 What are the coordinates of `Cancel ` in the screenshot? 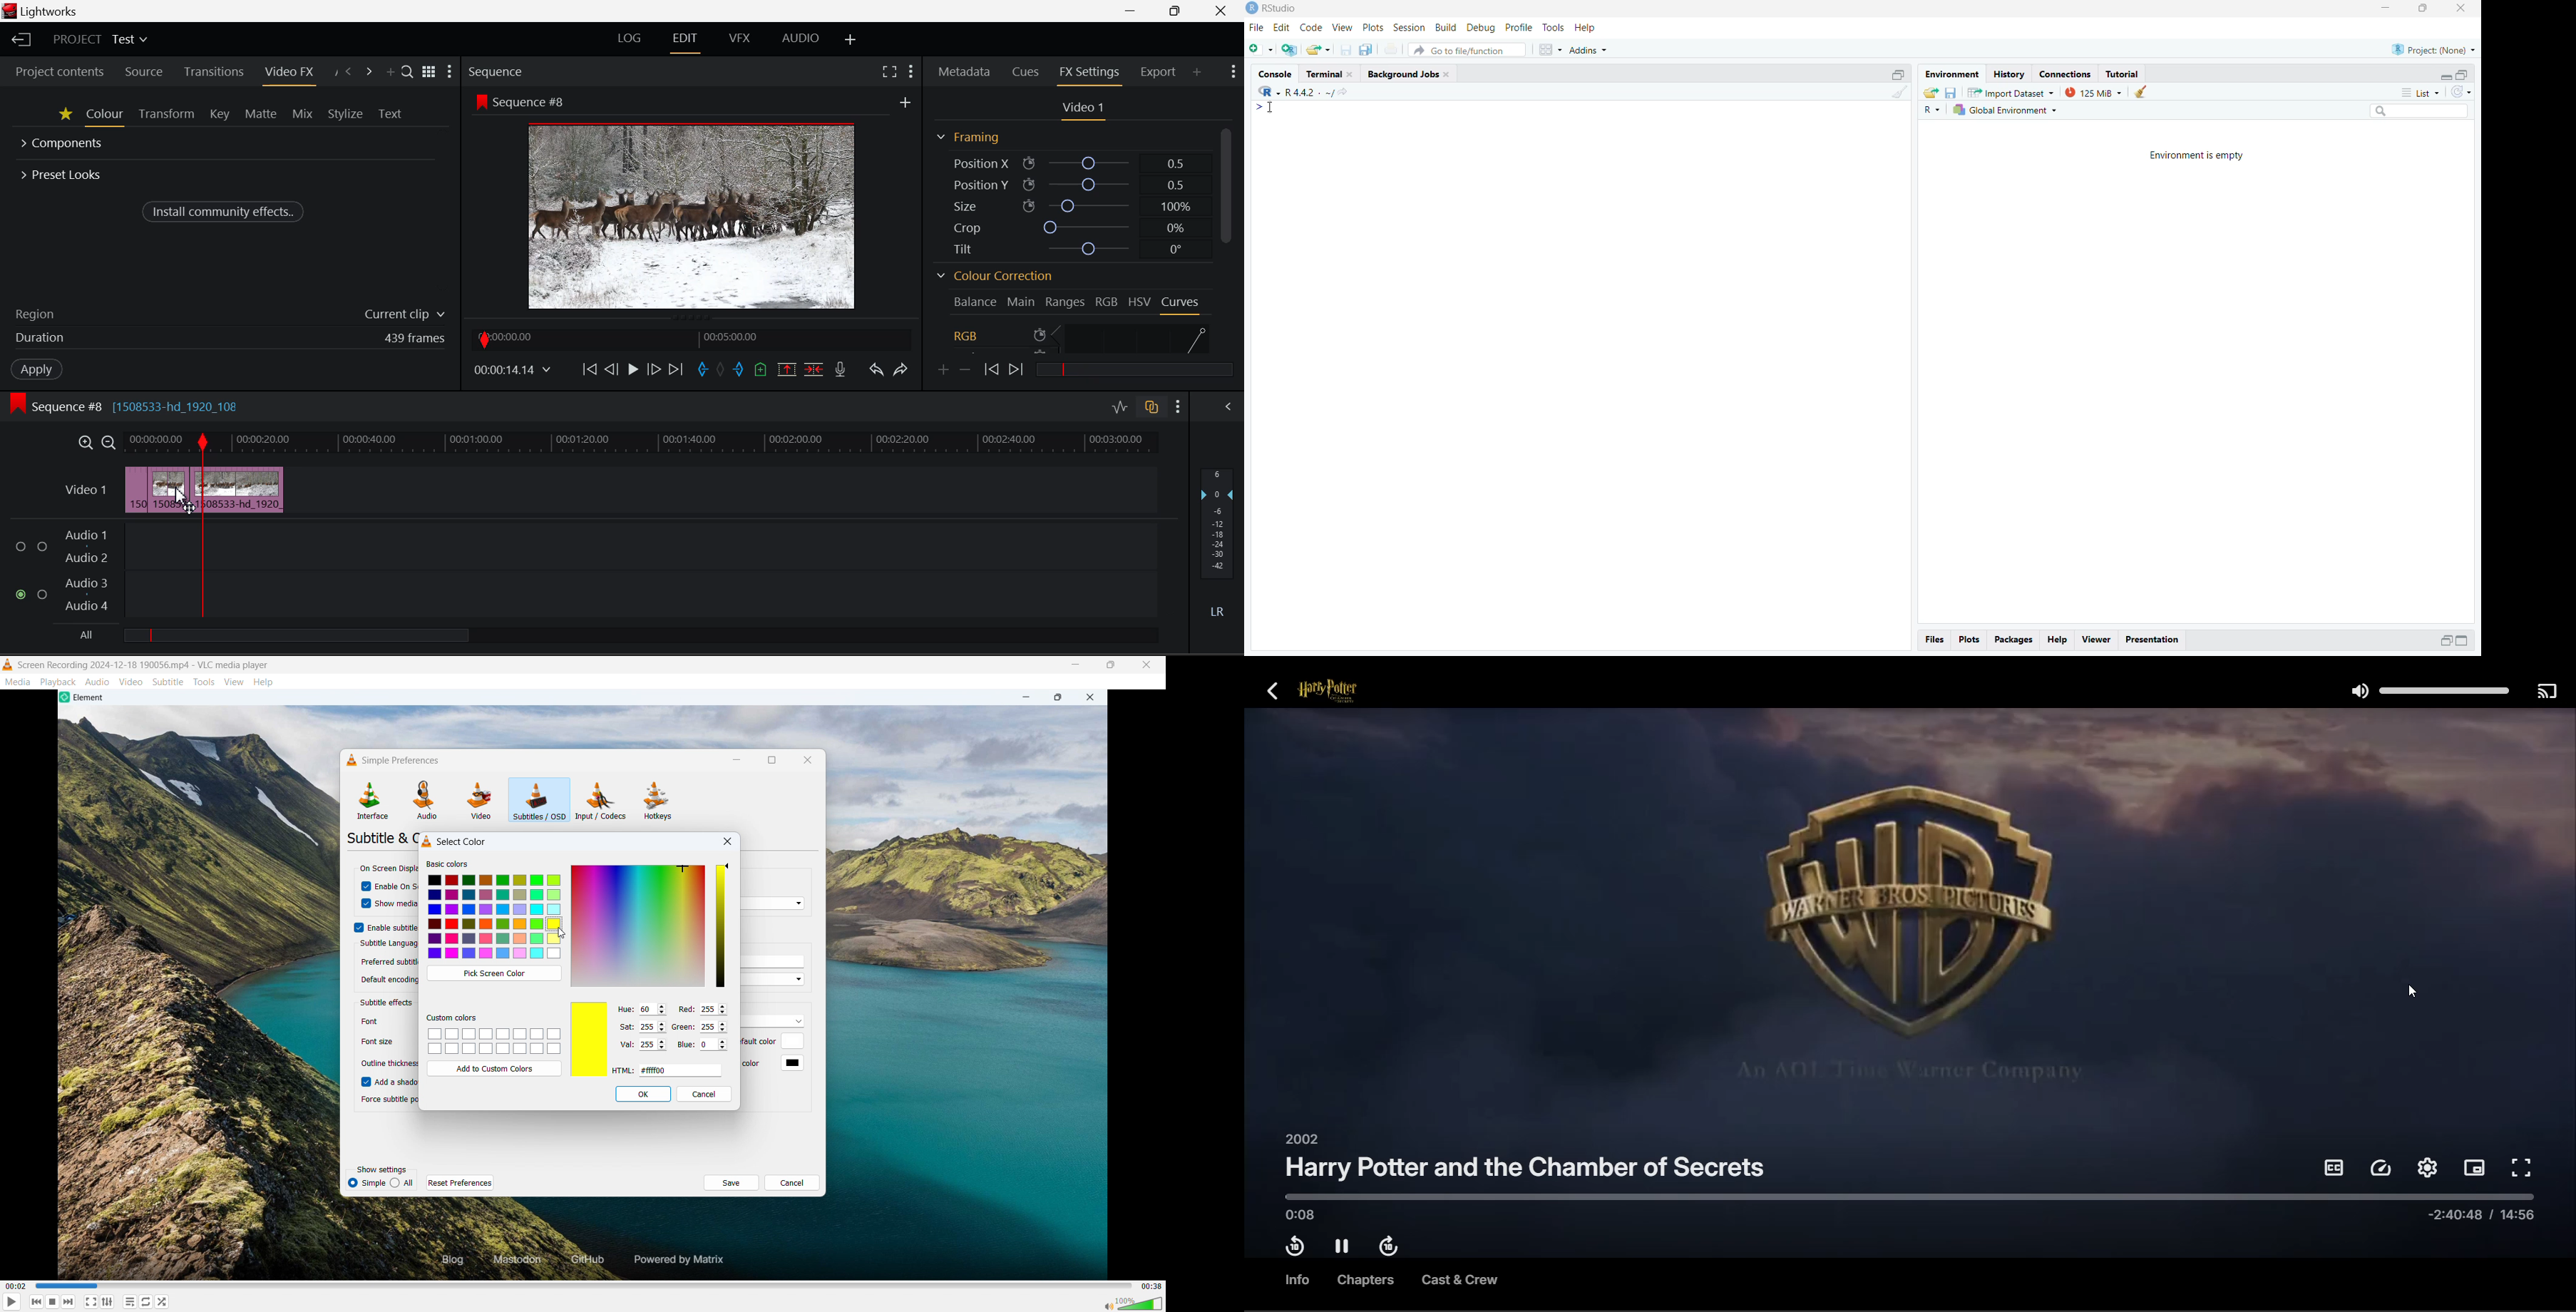 It's located at (792, 1183).